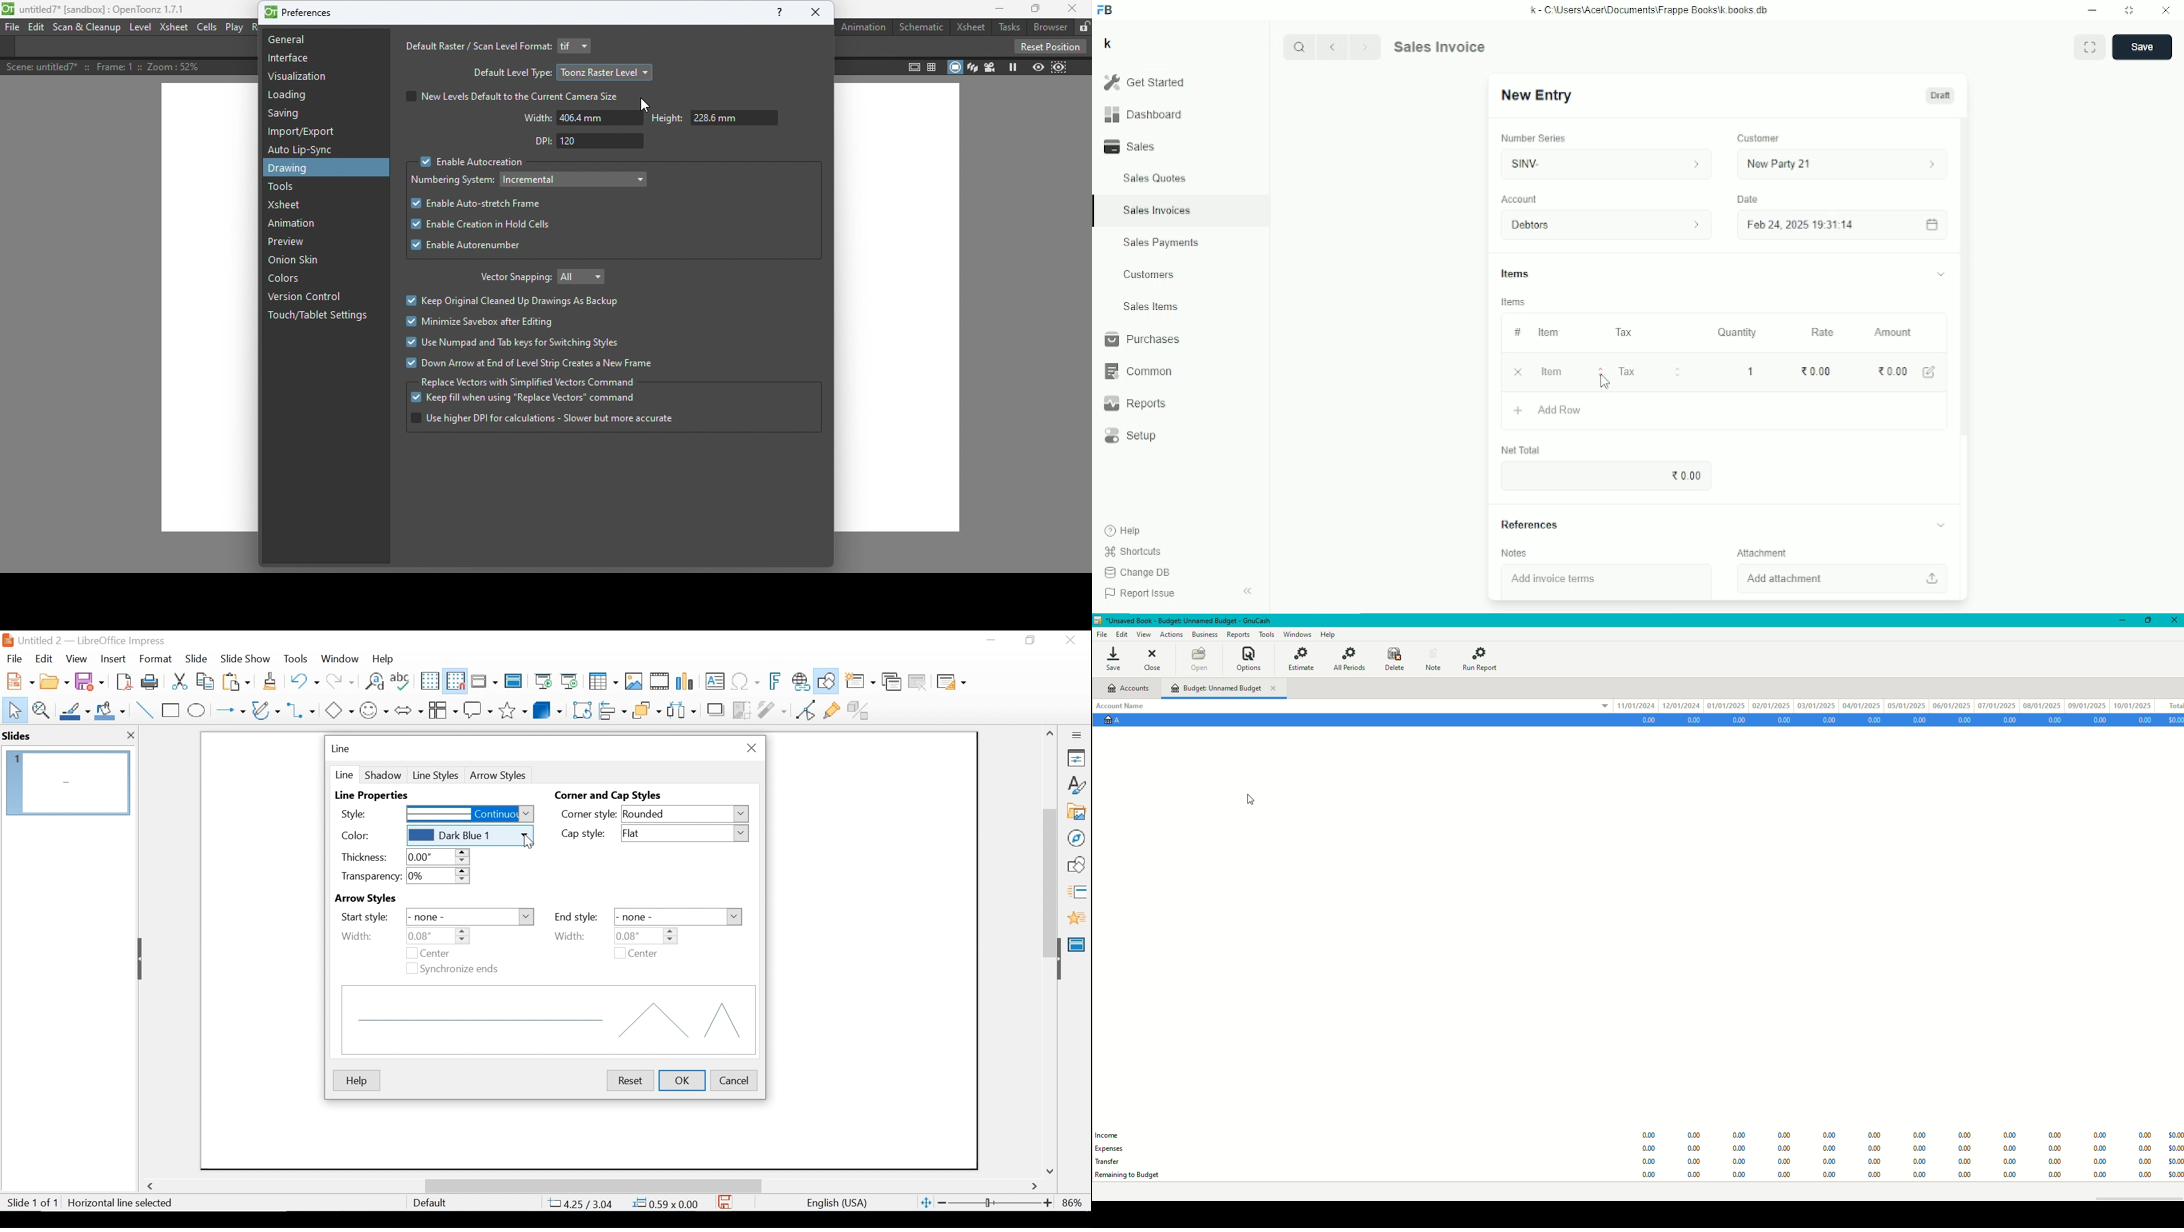 The width and height of the screenshot is (2184, 1232). What do you see at coordinates (461, 969) in the screenshot?
I see `Synchronize` at bounding box center [461, 969].